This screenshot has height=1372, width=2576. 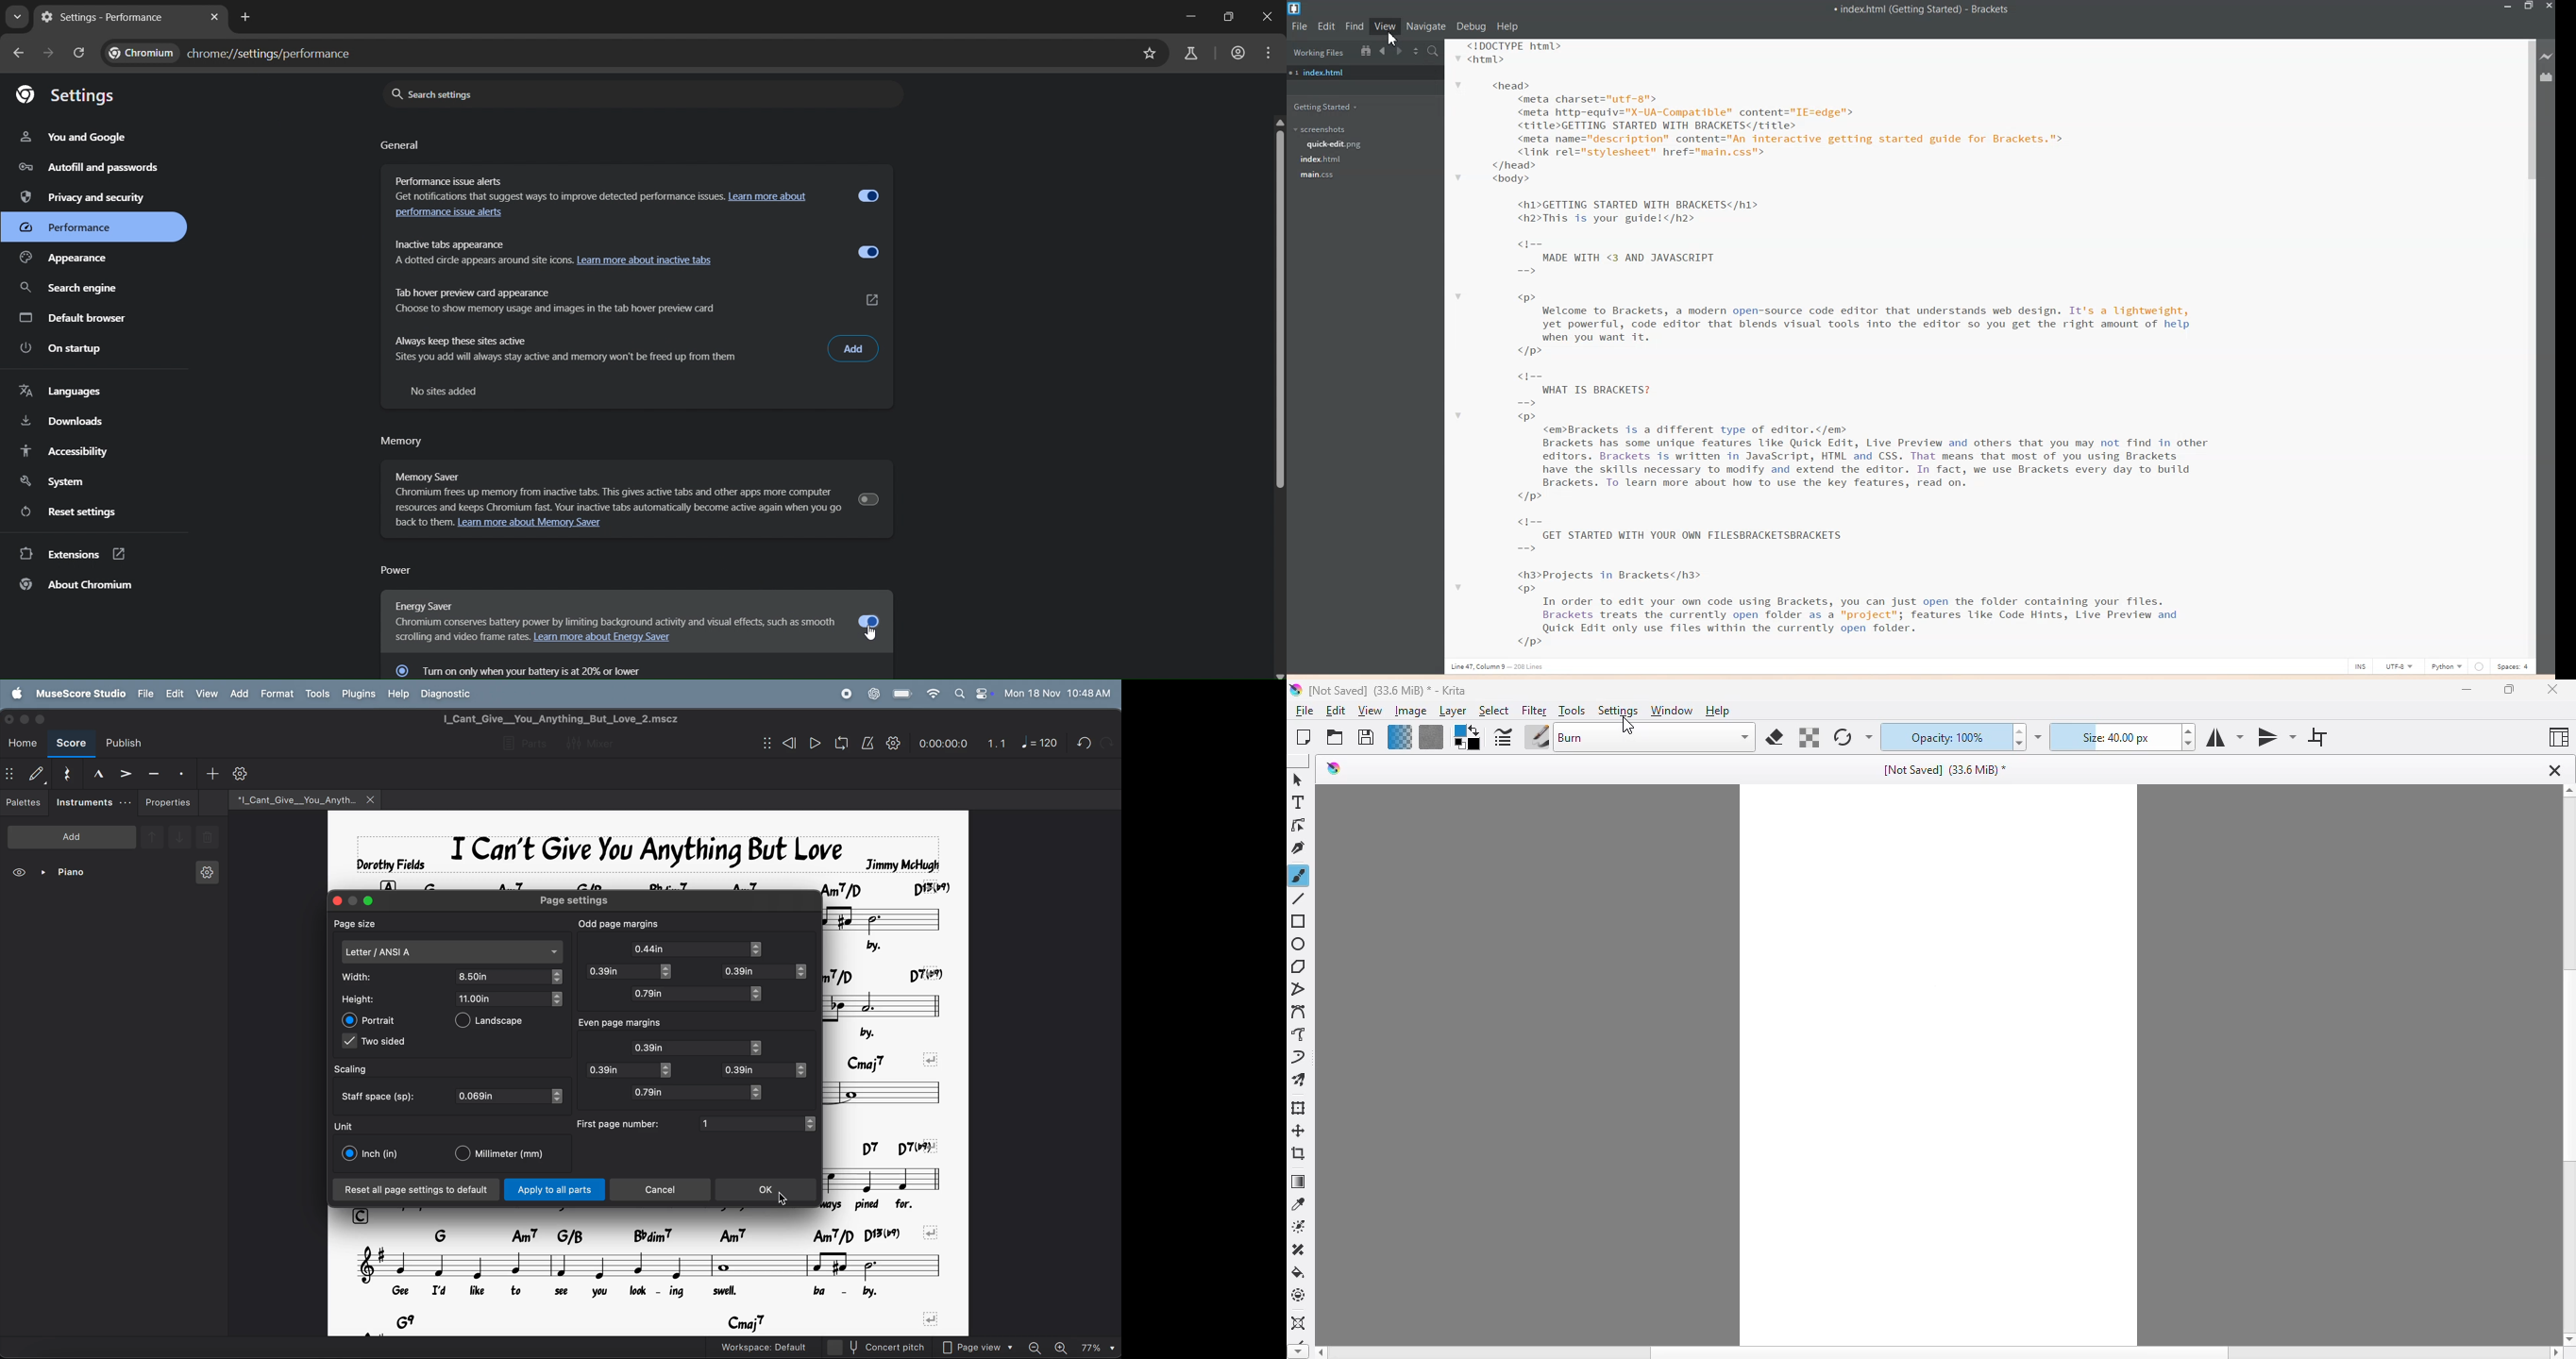 What do you see at coordinates (152, 836) in the screenshot?
I see `uptone` at bounding box center [152, 836].